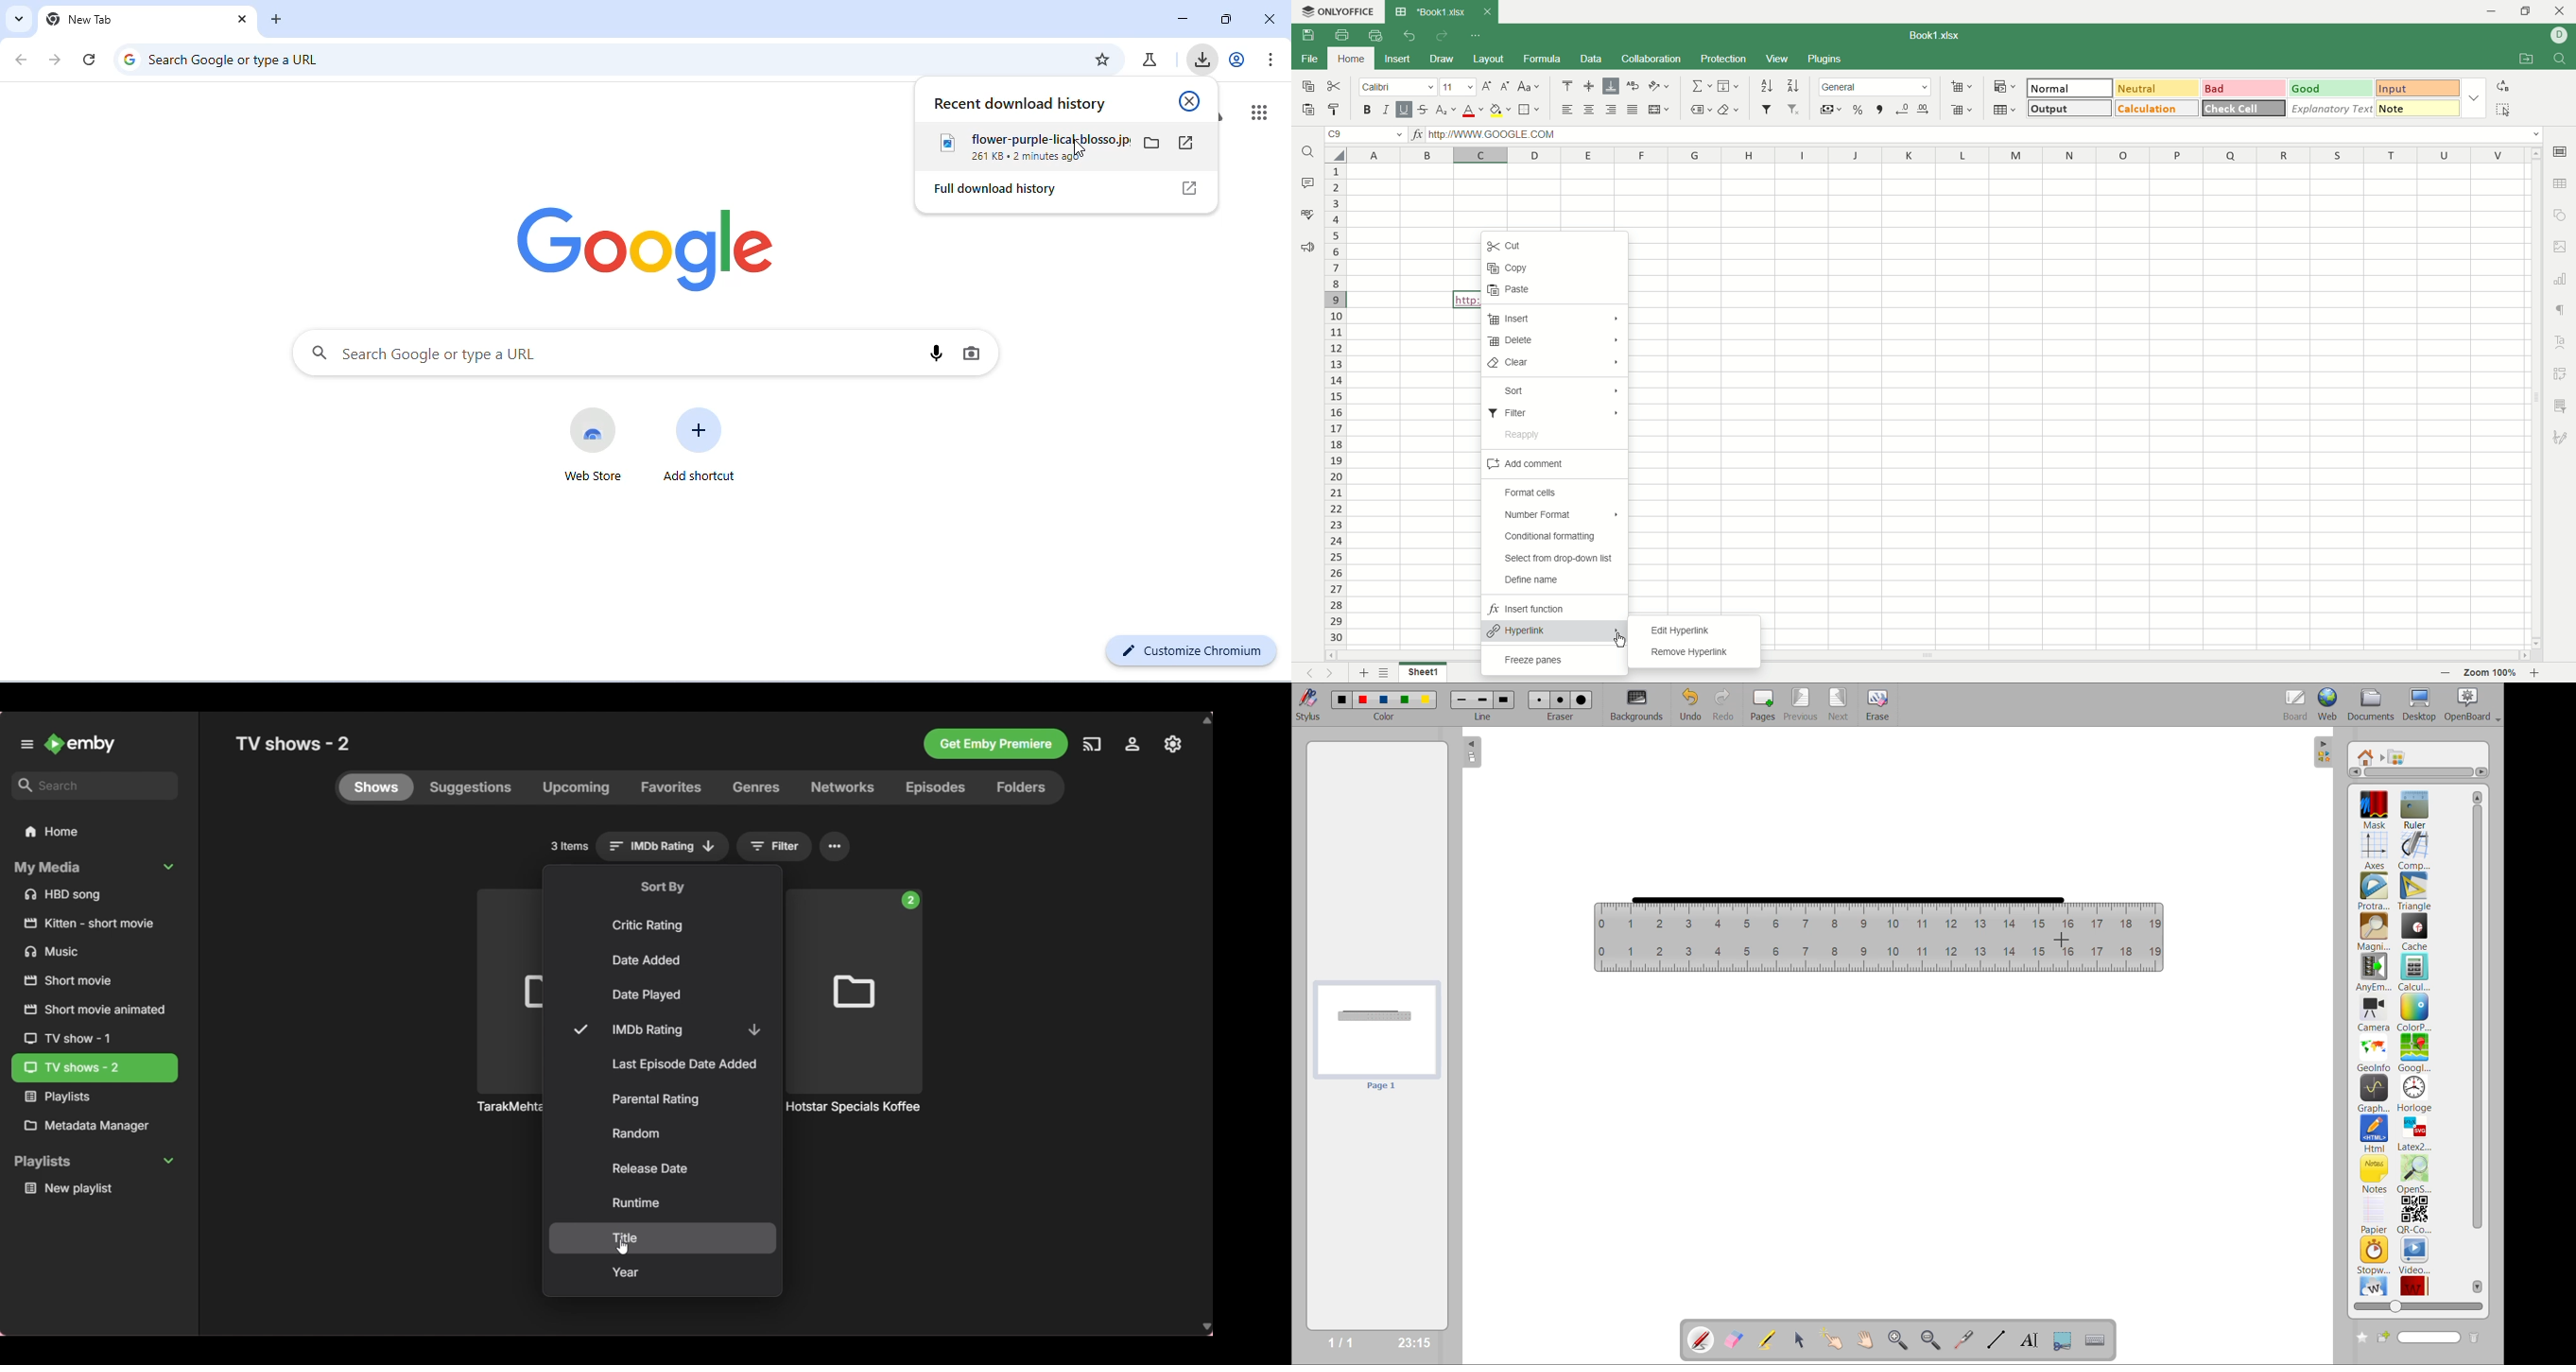  Describe the element at coordinates (1335, 403) in the screenshot. I see `row number` at that location.